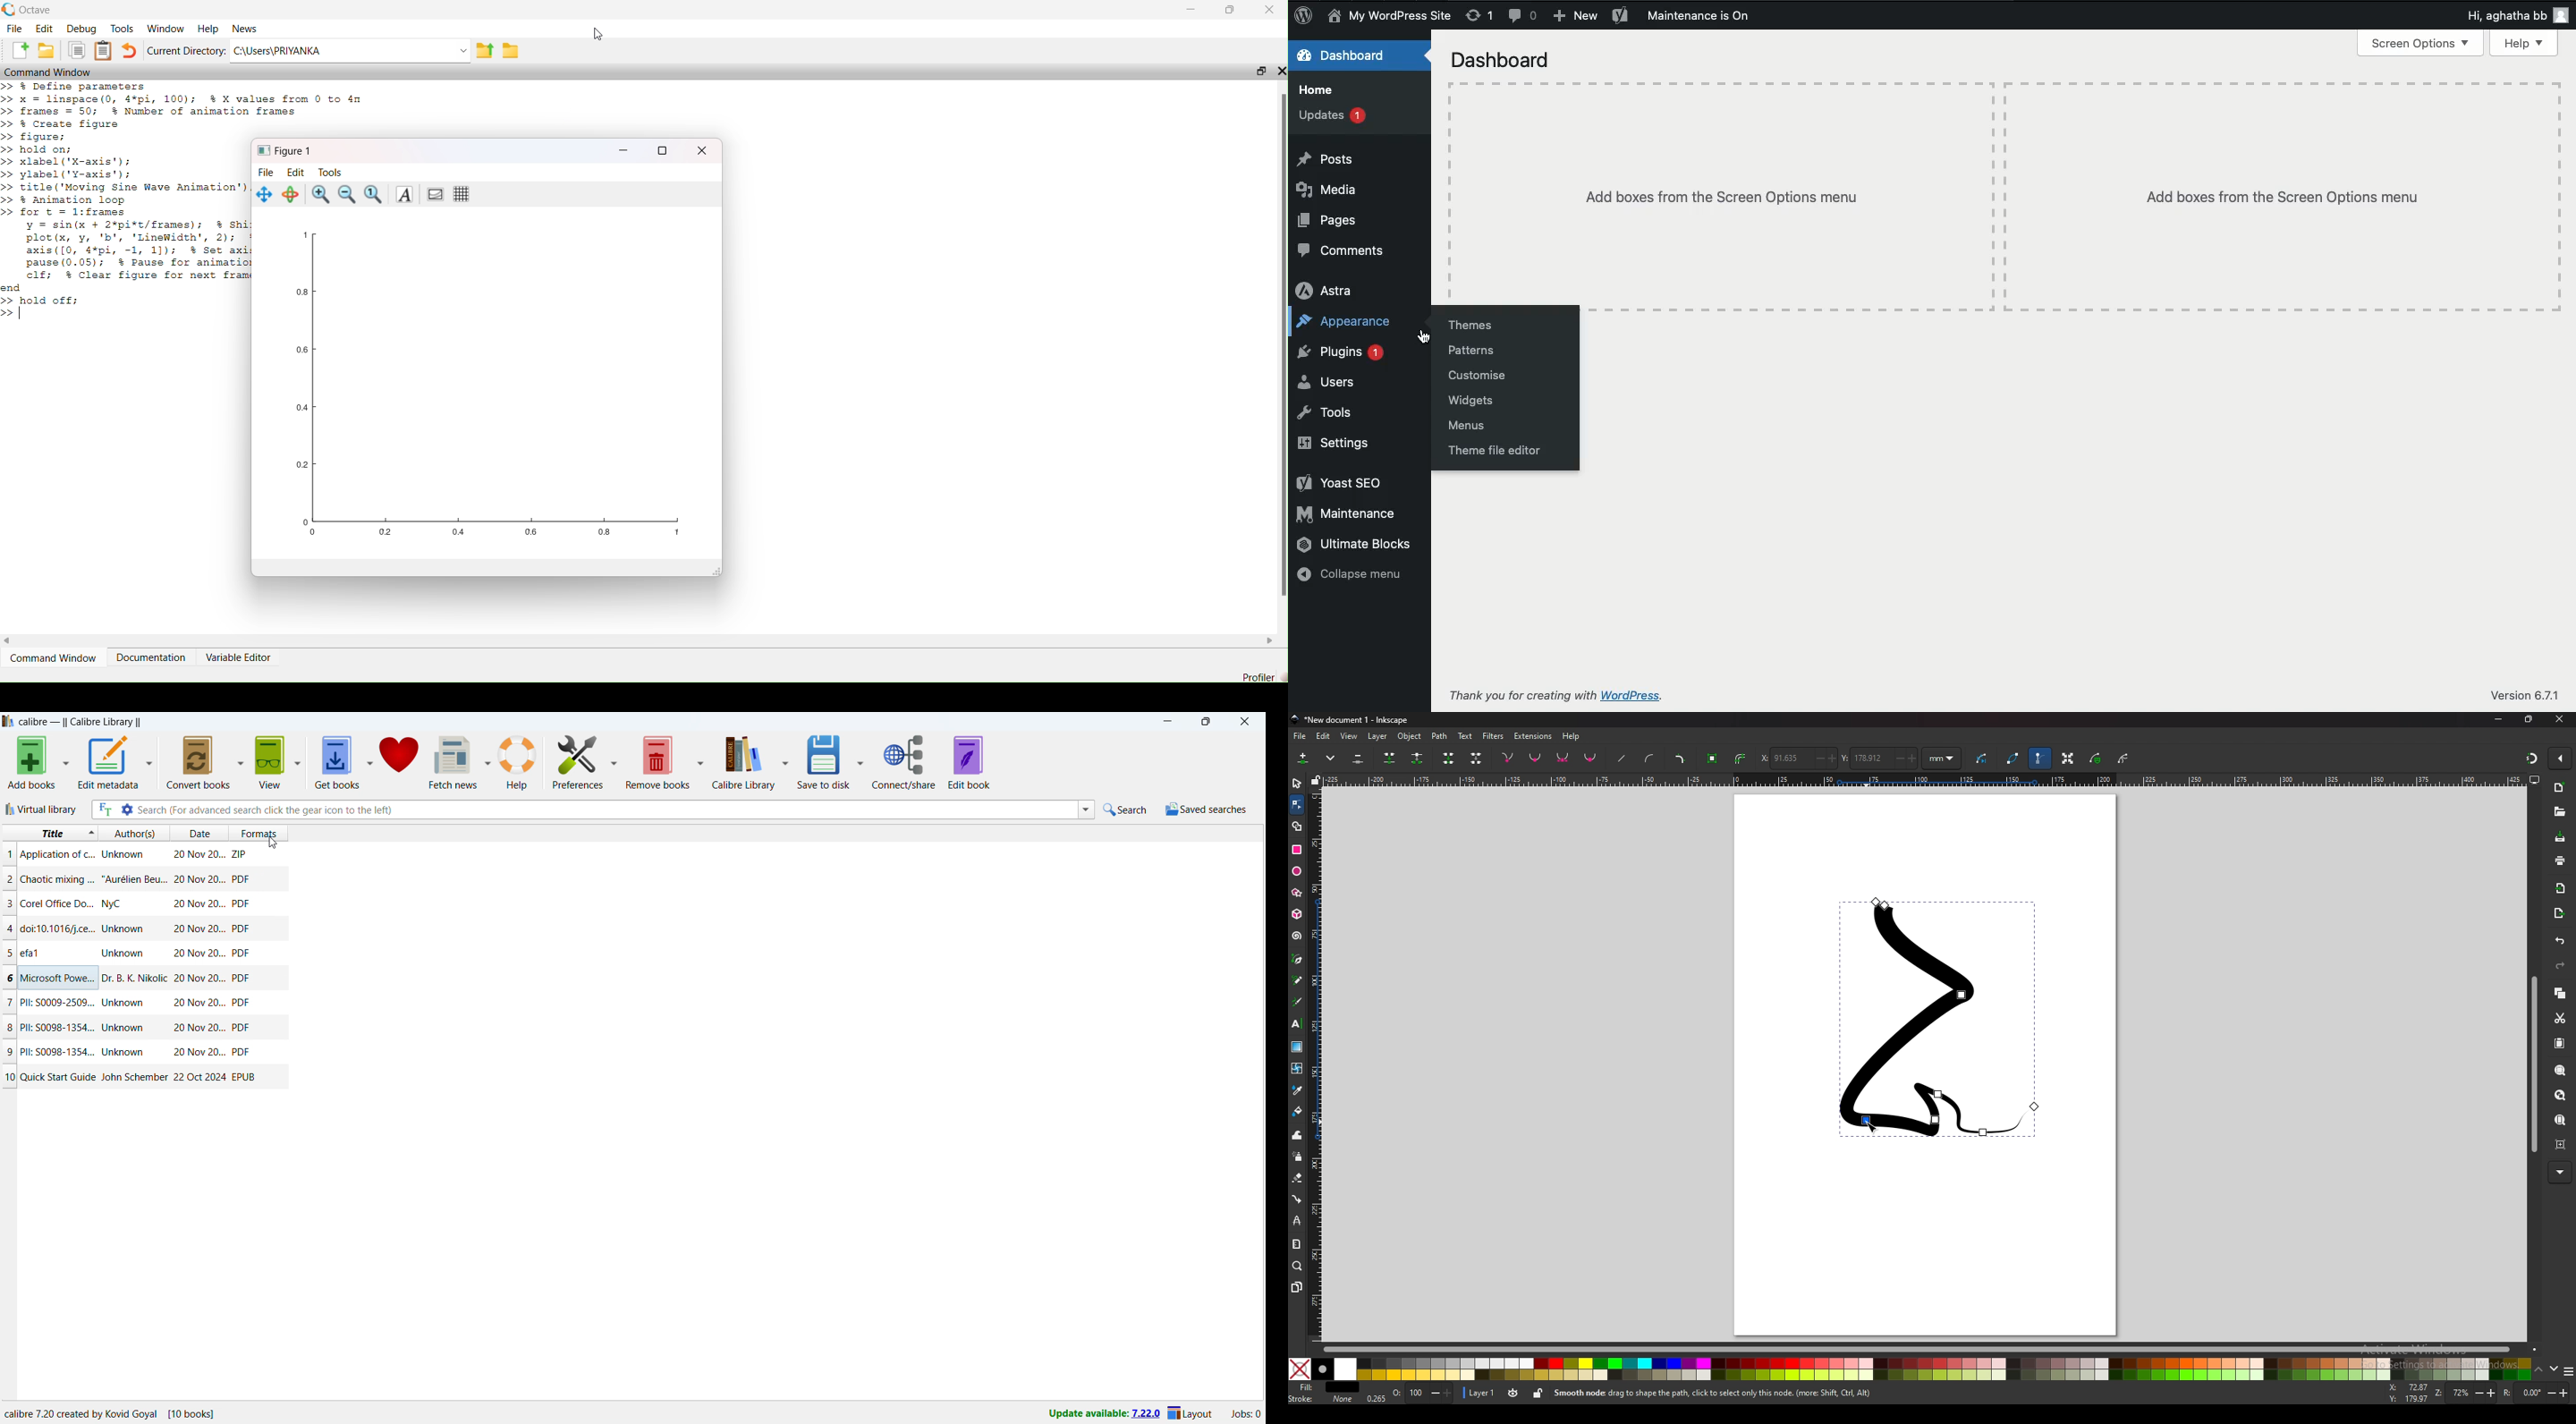 This screenshot has height=1428, width=2576. What do you see at coordinates (109, 763) in the screenshot?
I see `` at bounding box center [109, 763].